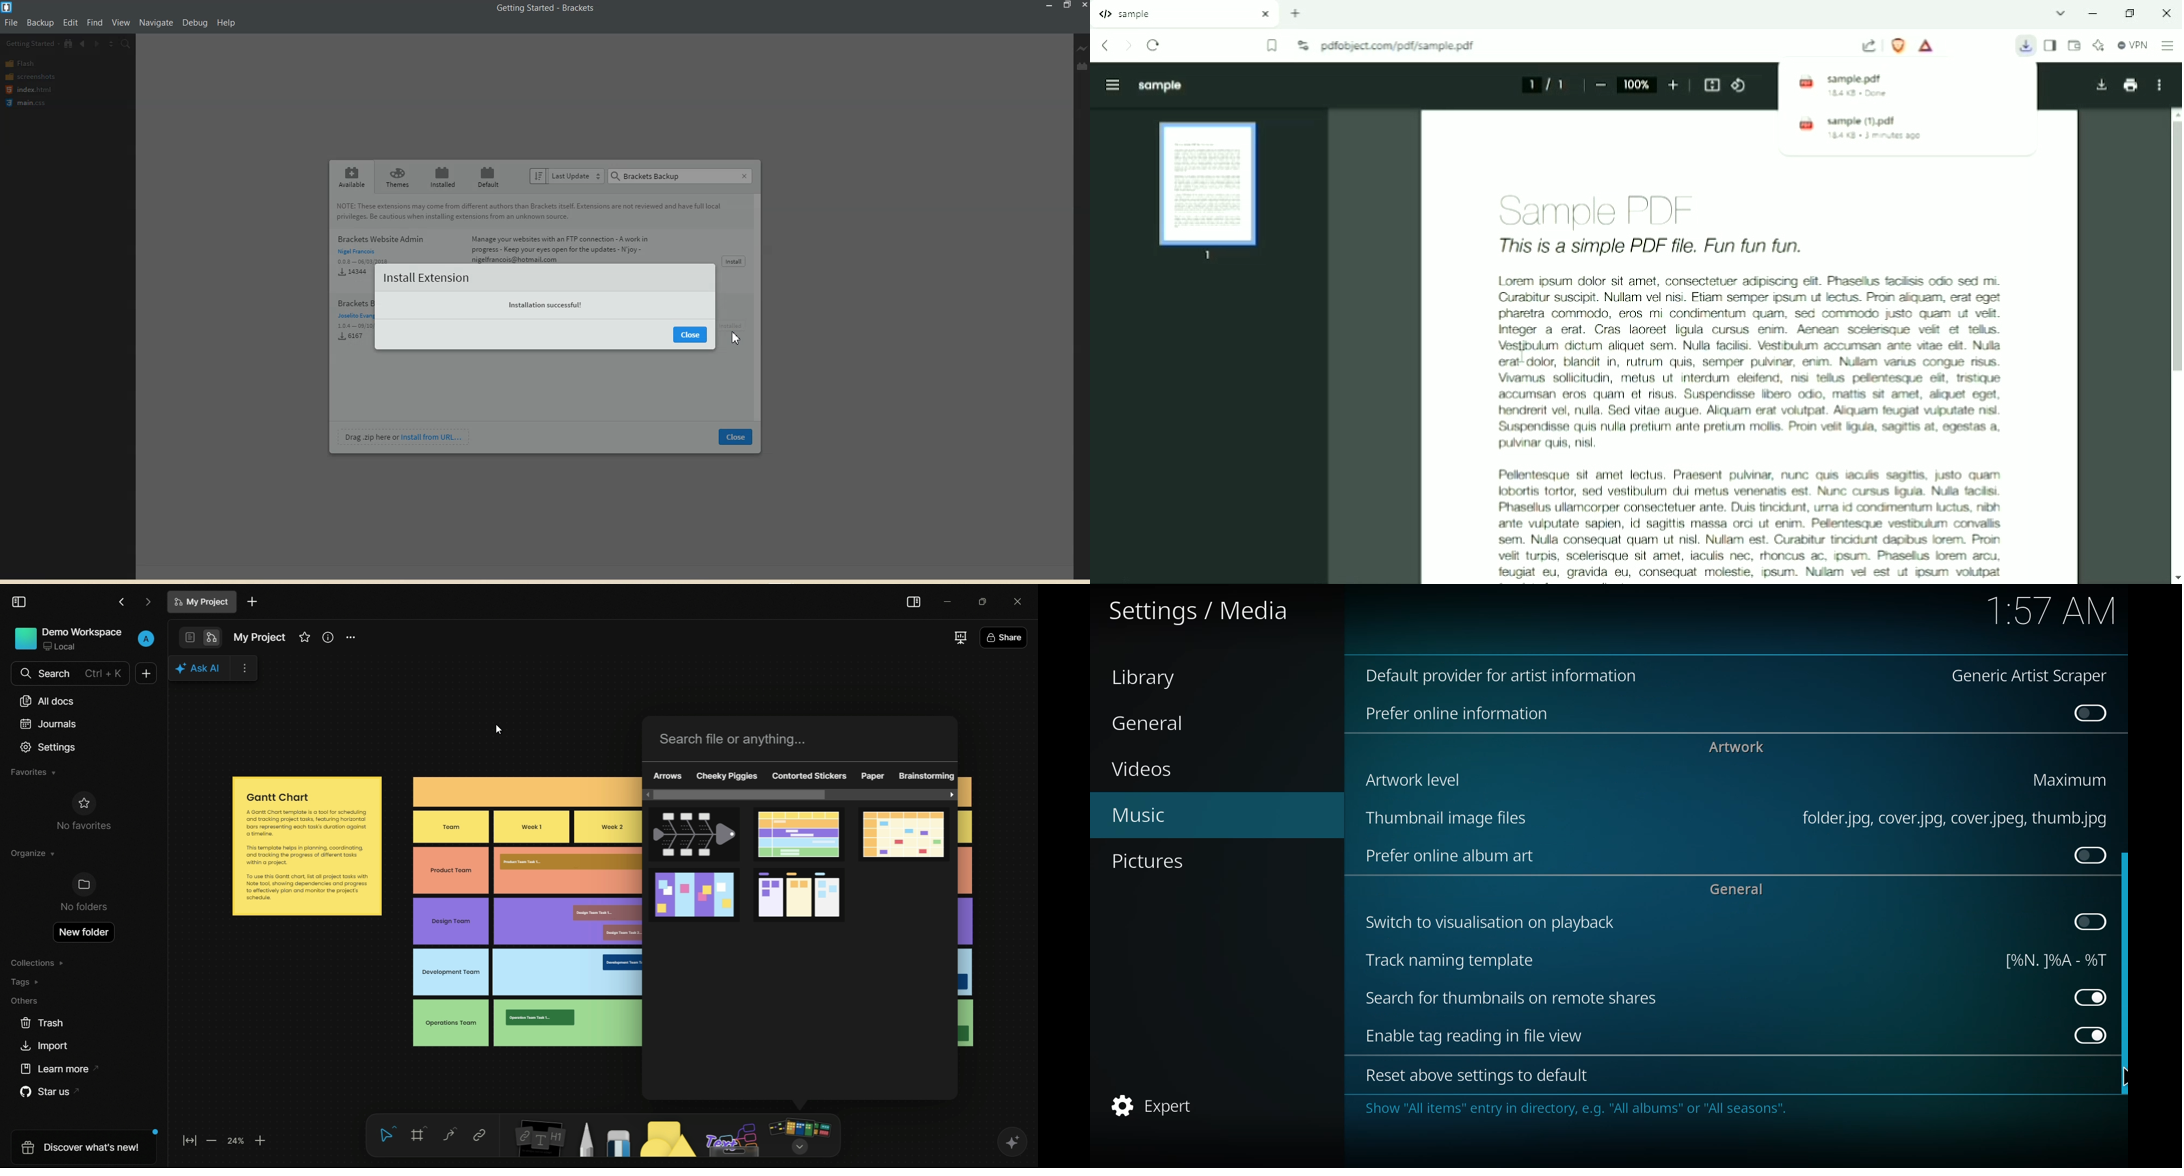 This screenshot has width=2184, height=1176. I want to click on Install, so click(735, 261).